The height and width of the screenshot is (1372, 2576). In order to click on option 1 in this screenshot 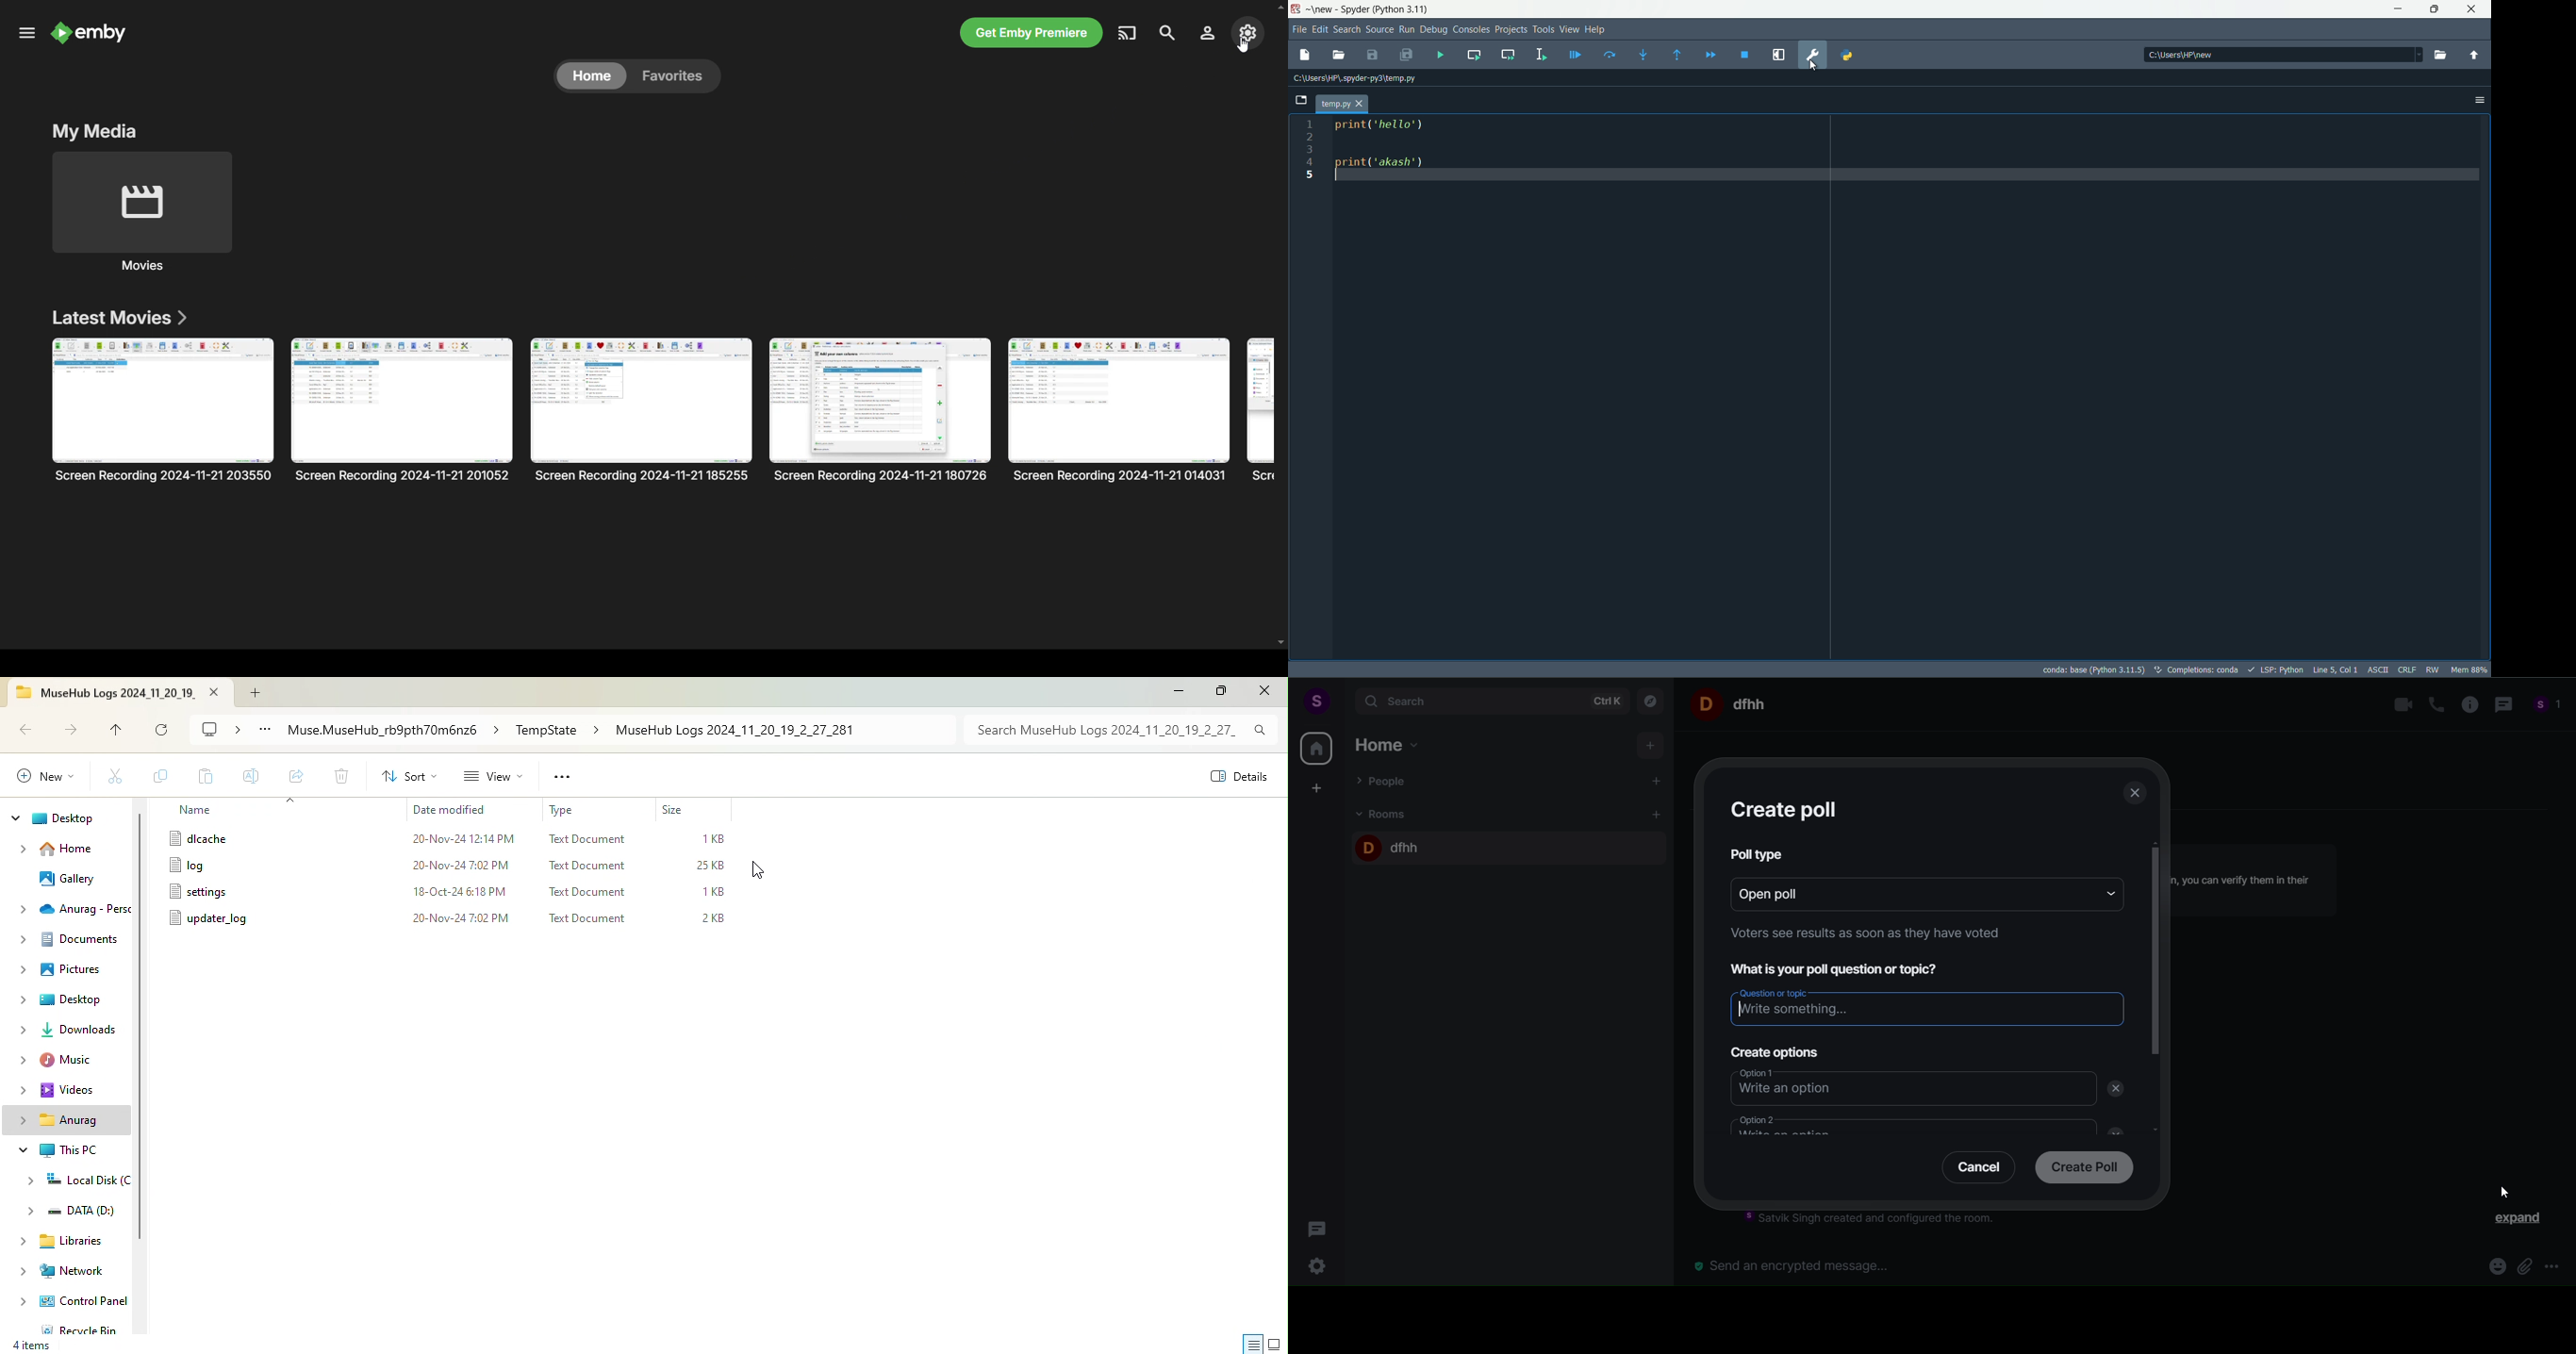, I will do `click(1900, 1087)`.